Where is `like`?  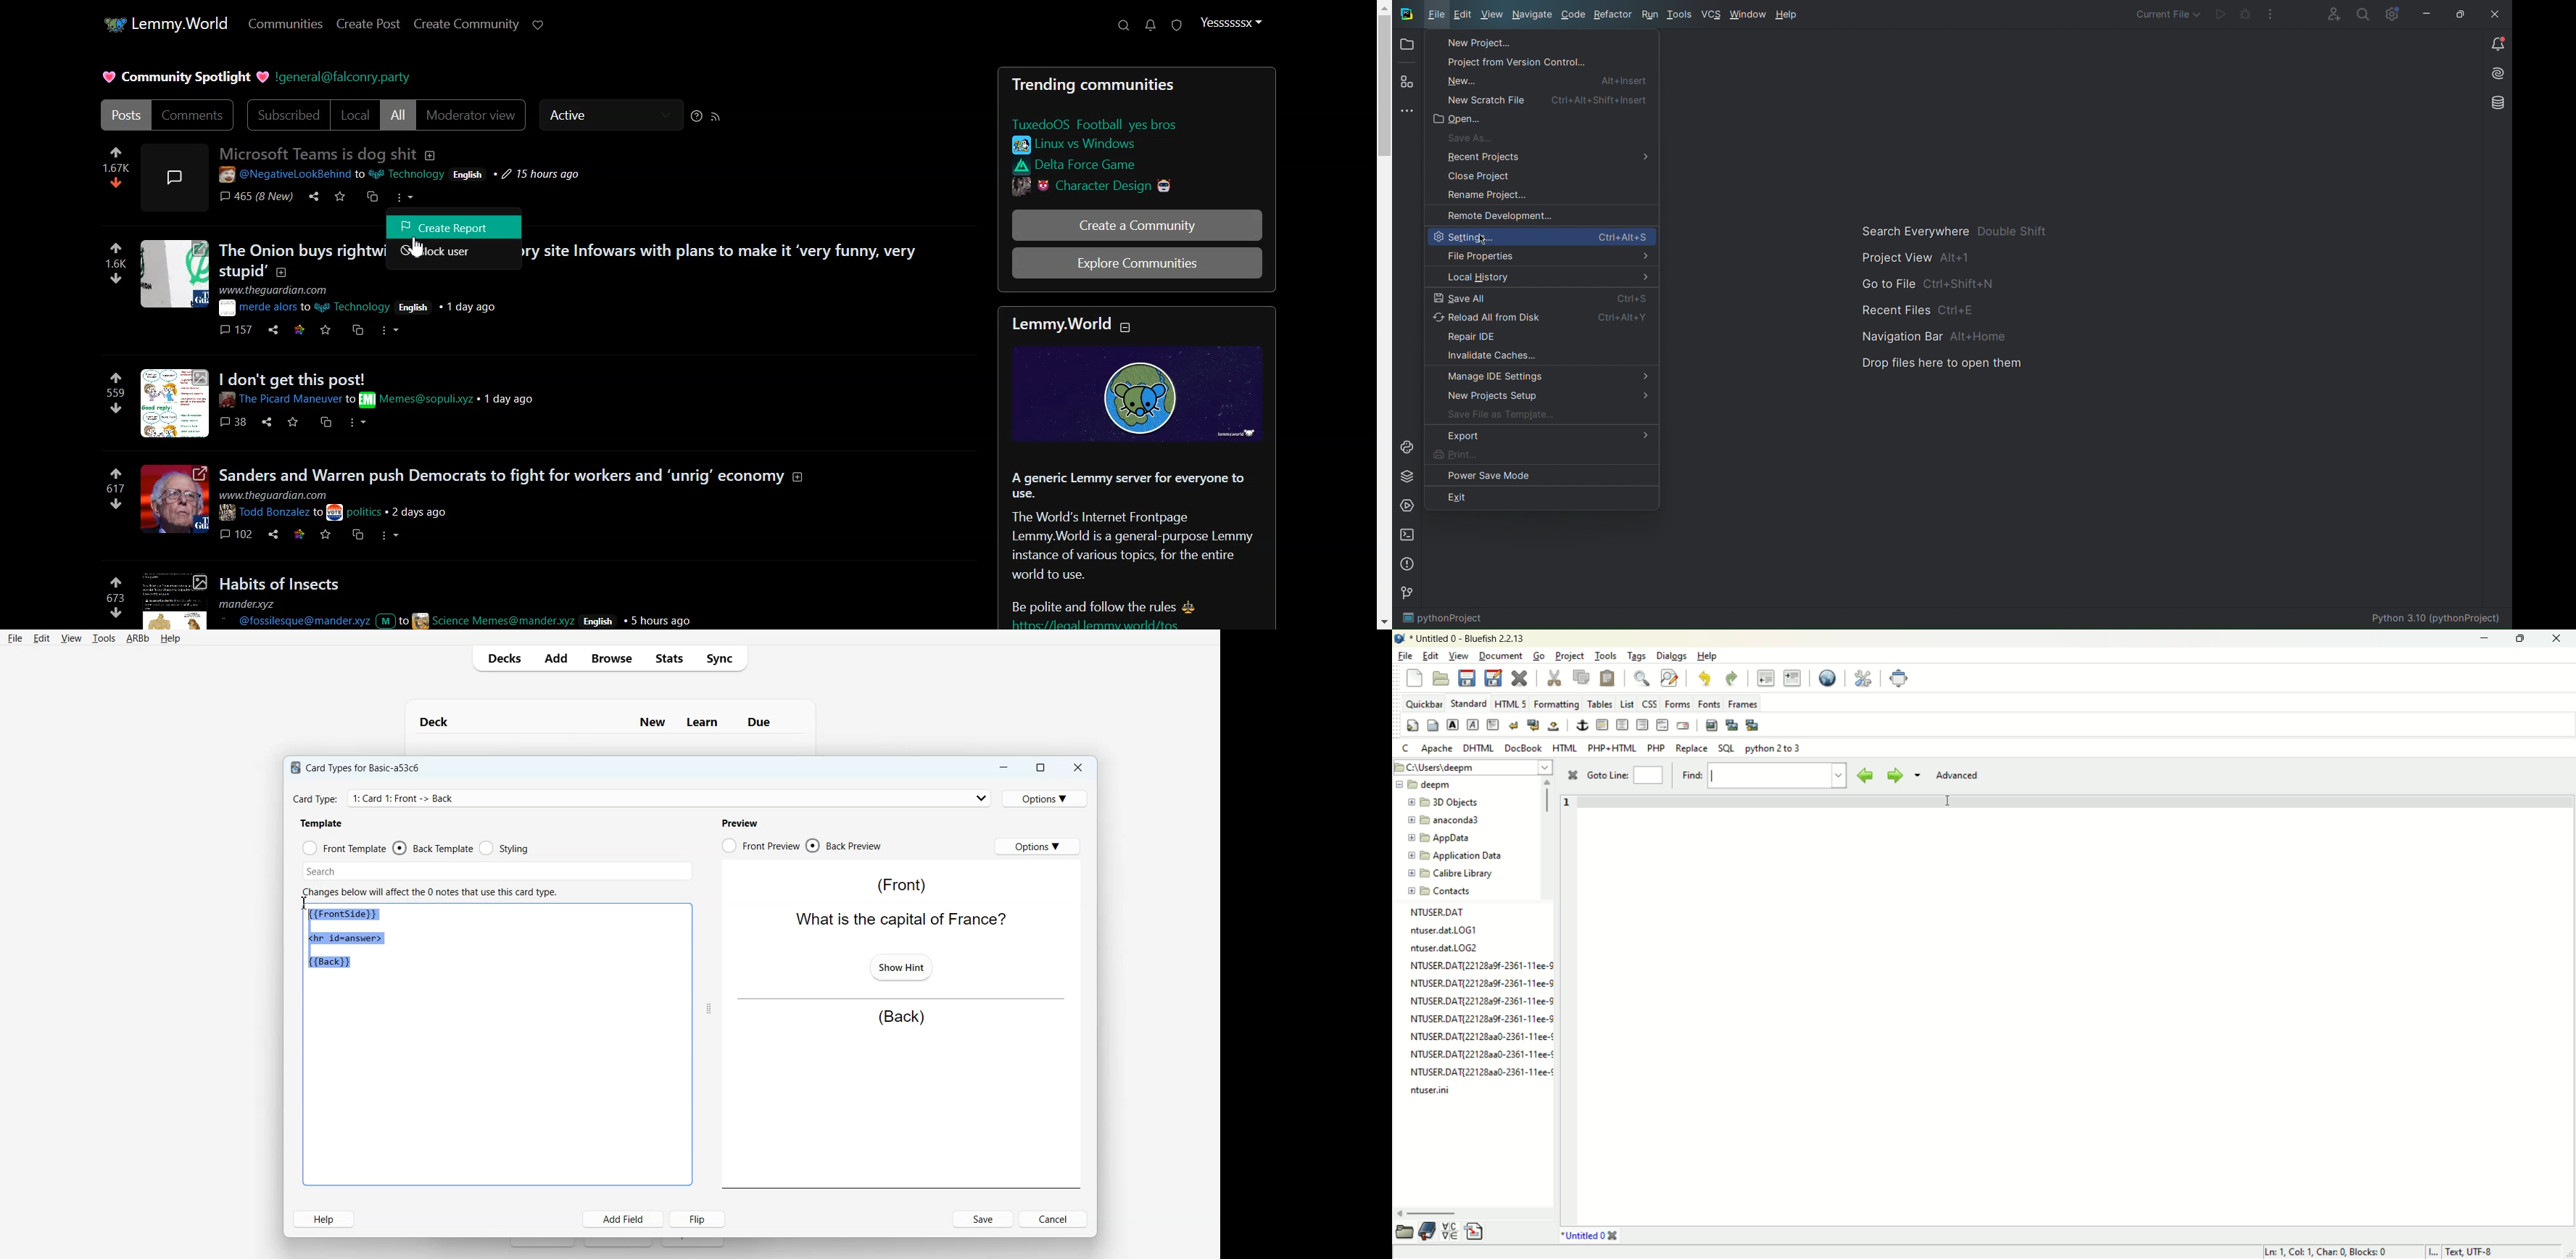
like is located at coordinates (117, 249).